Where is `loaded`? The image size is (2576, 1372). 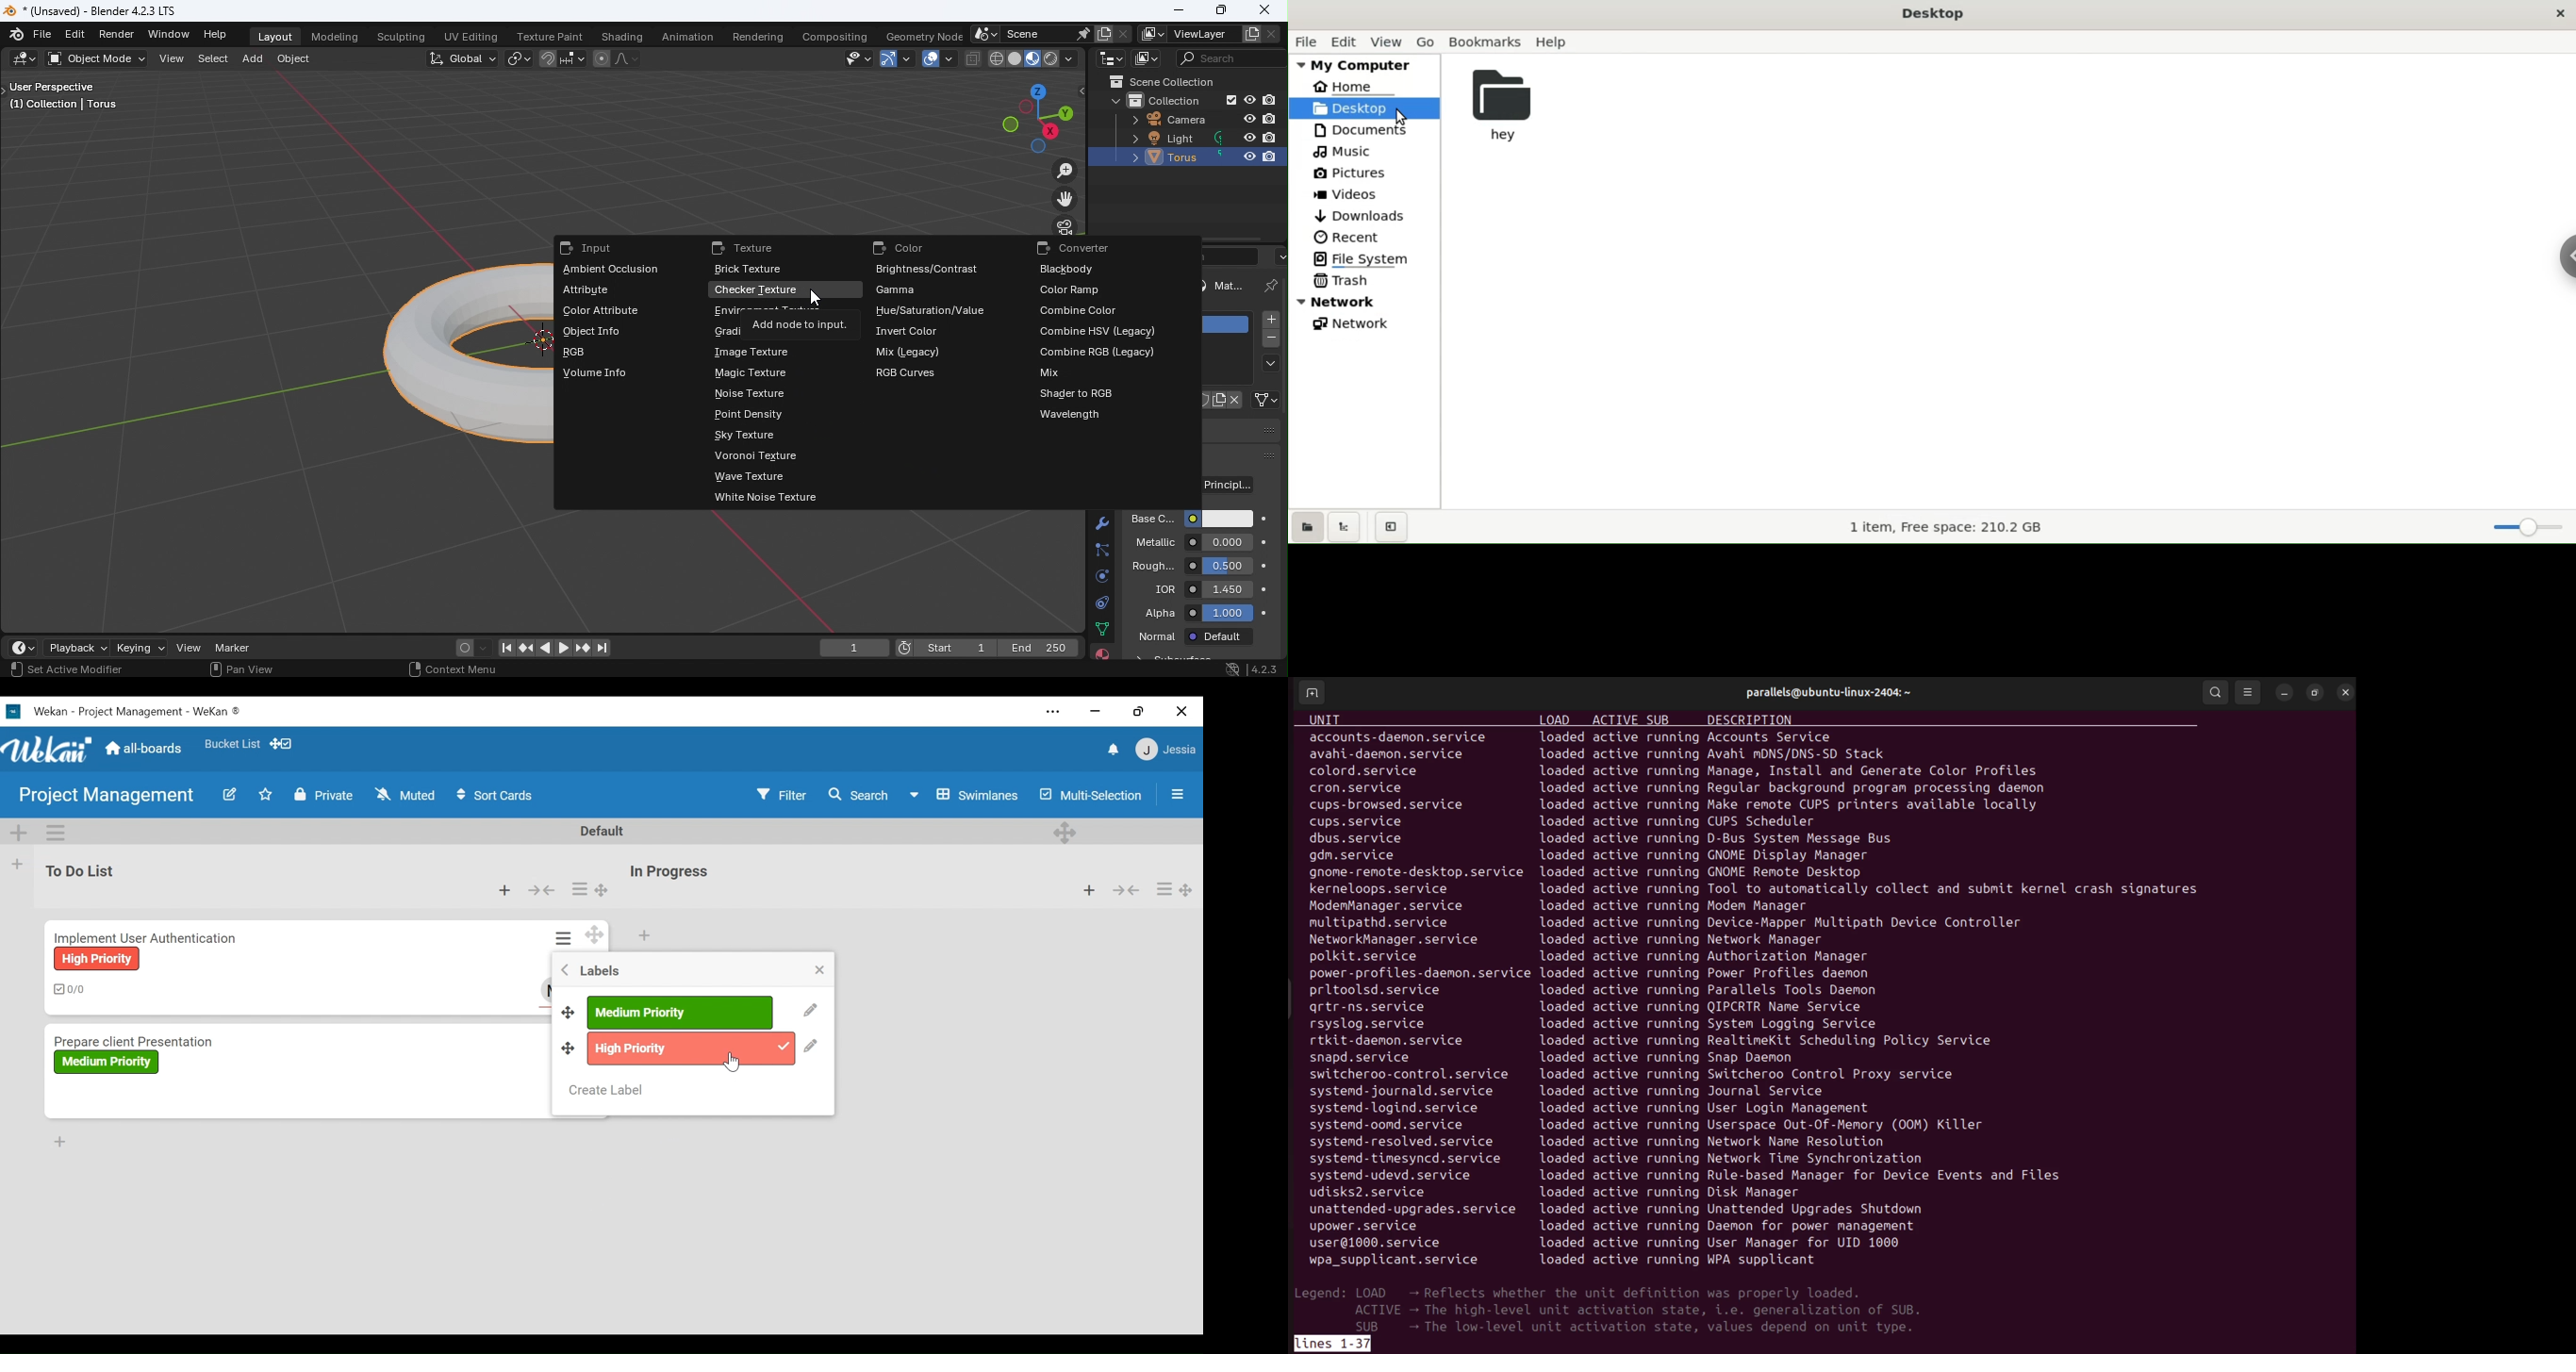 loaded is located at coordinates (1561, 841).